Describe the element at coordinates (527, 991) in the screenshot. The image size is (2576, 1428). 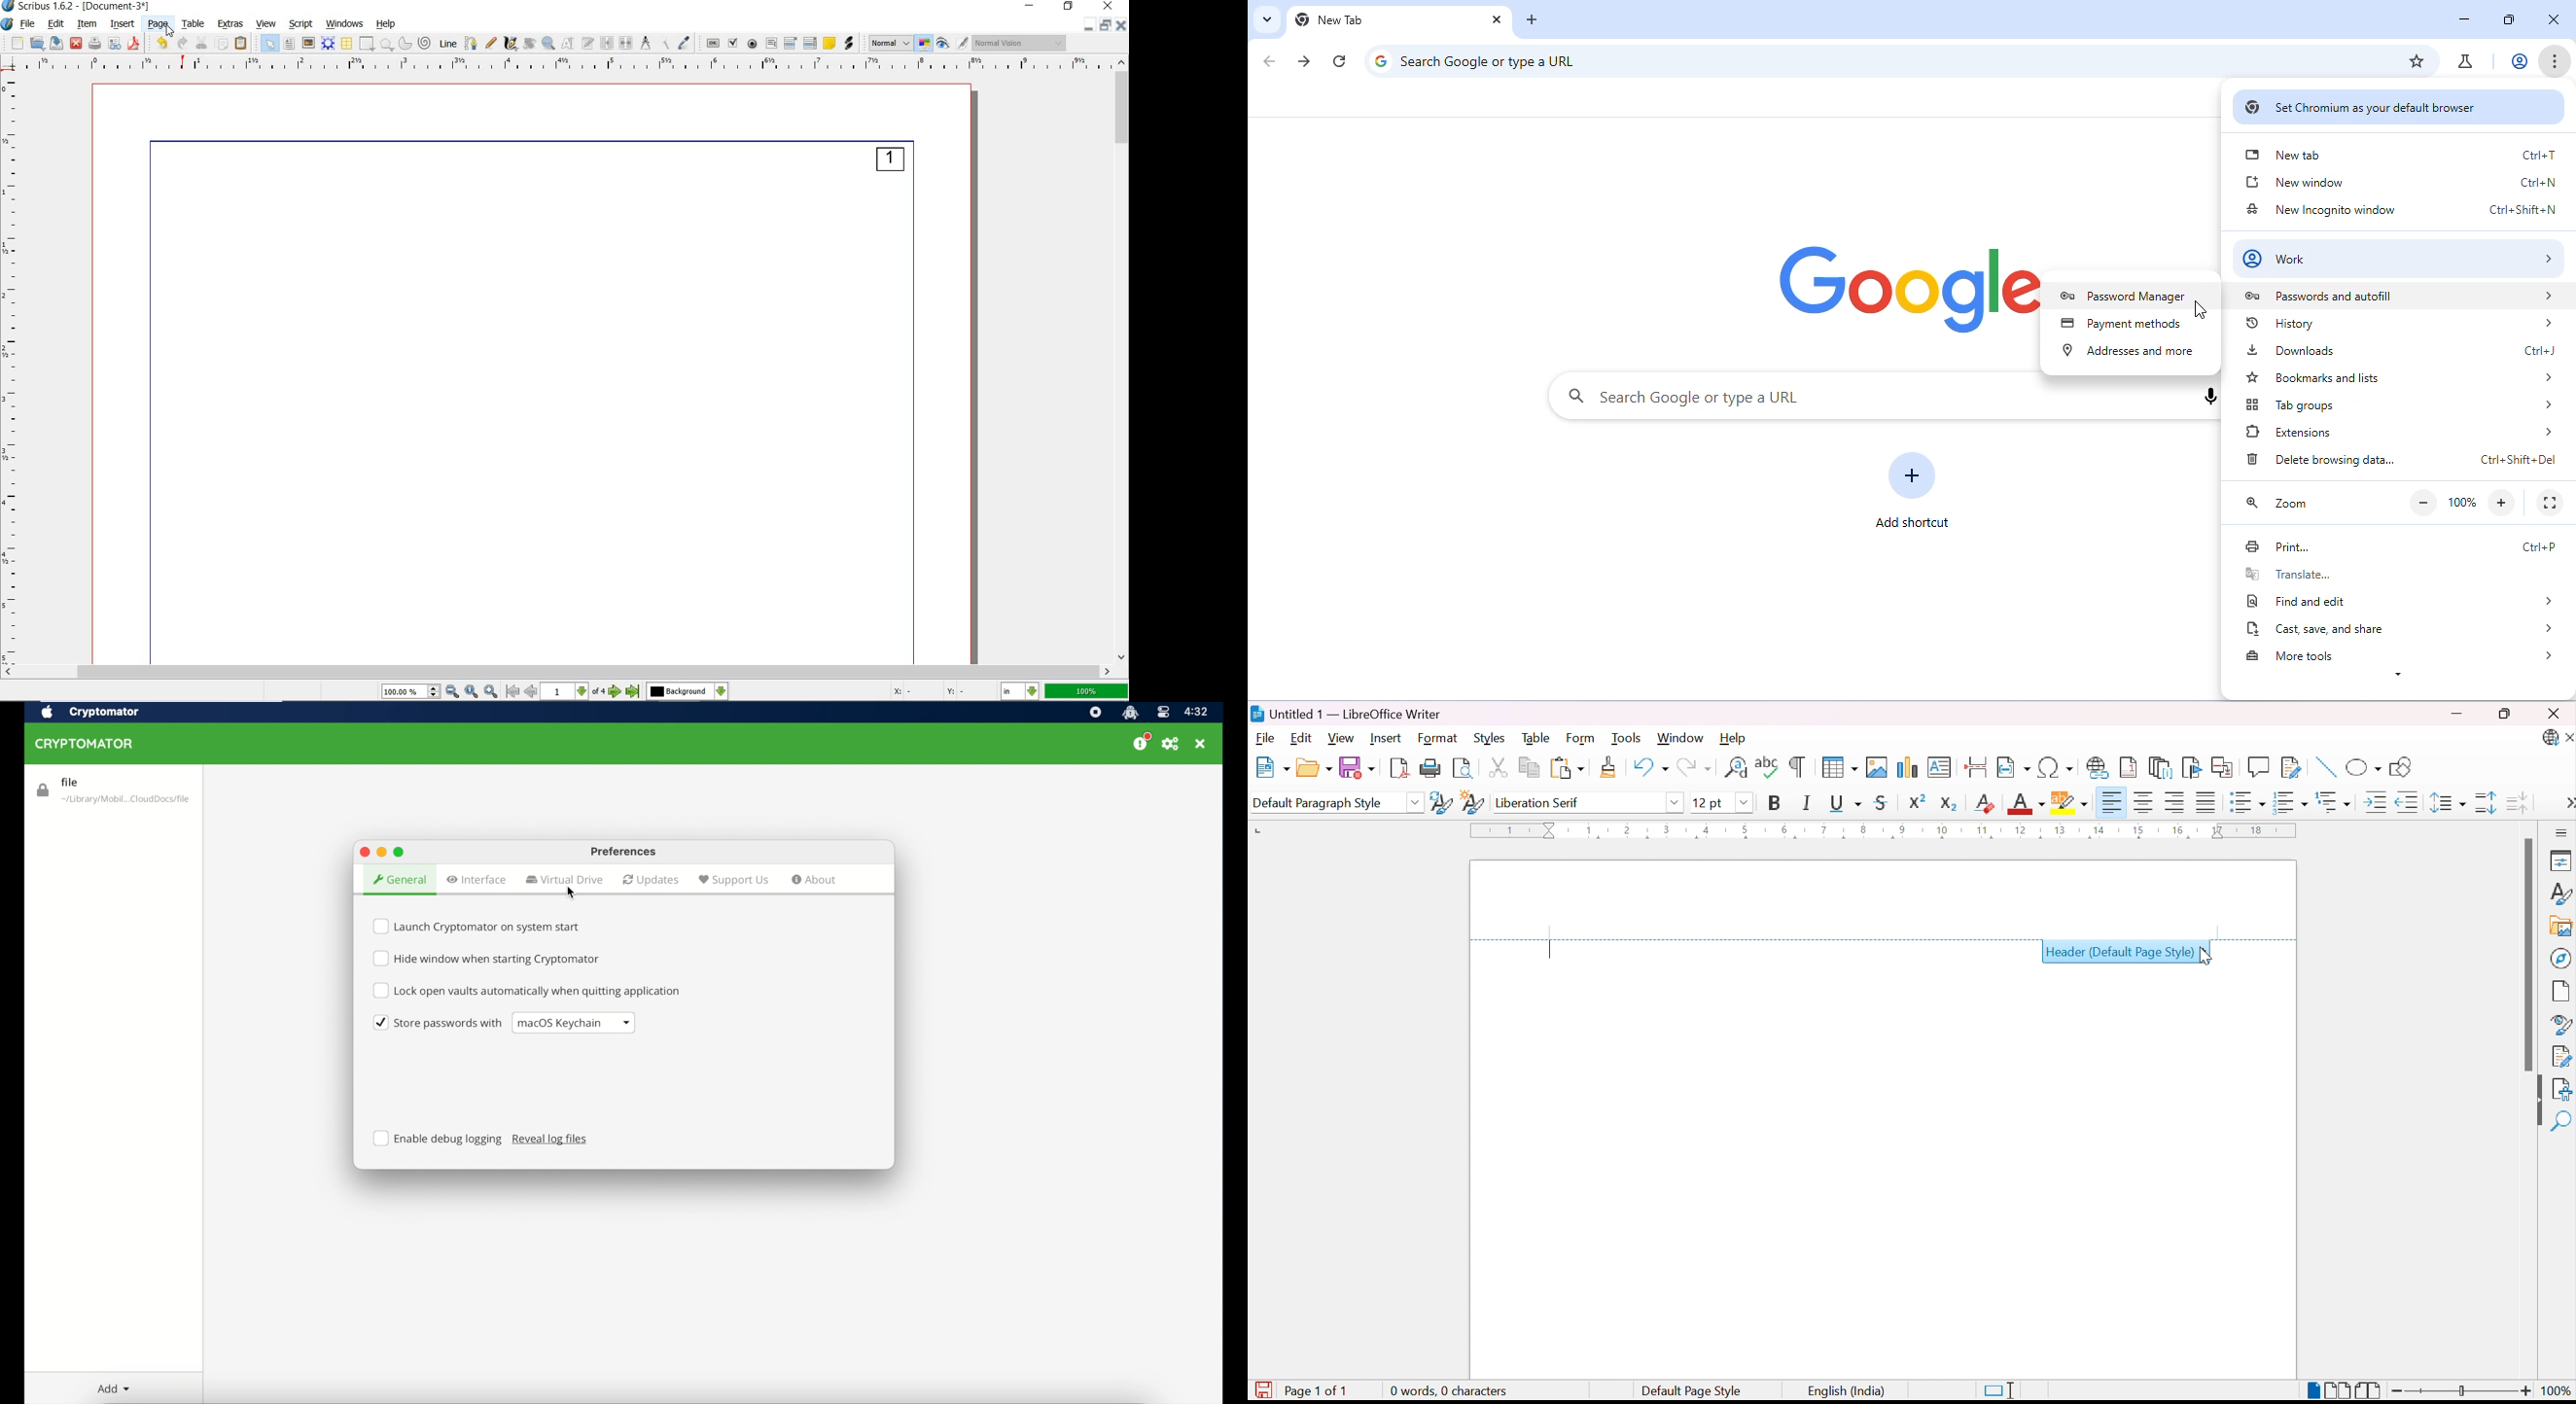
I see `checkbox` at that location.